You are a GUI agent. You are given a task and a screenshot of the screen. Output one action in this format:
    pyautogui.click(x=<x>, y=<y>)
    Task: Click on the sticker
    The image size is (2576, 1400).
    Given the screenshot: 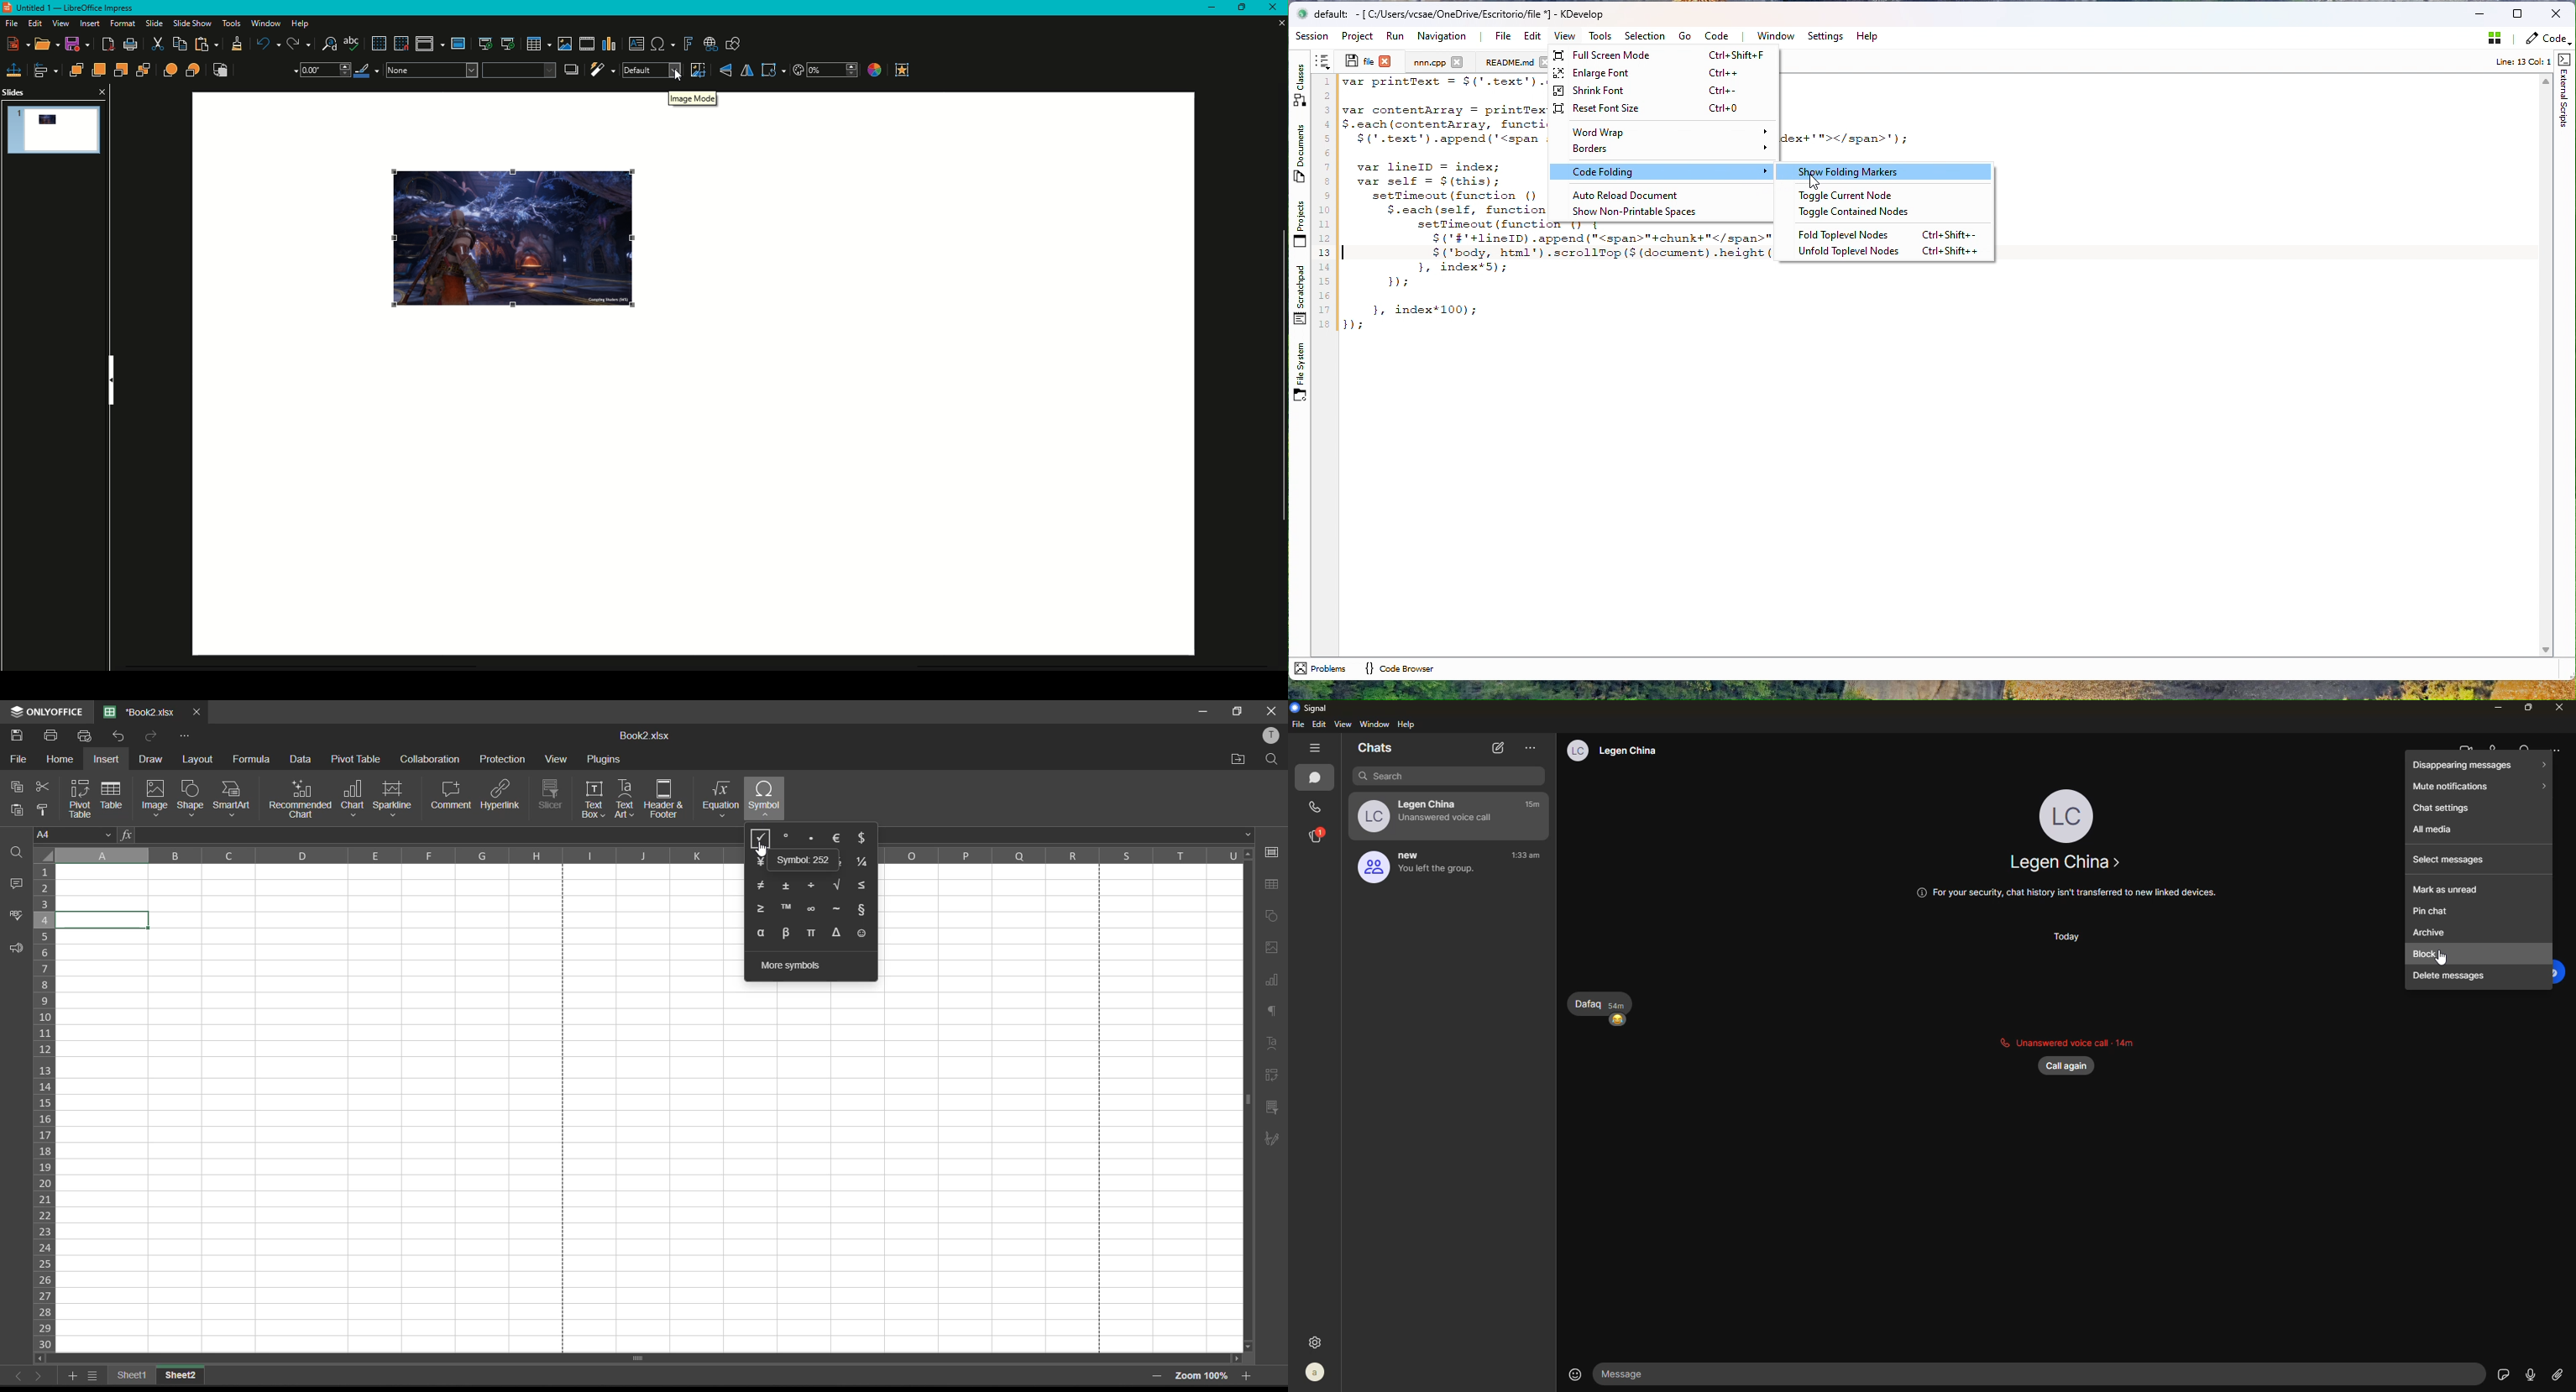 What is the action you would take?
    pyautogui.click(x=2500, y=1374)
    